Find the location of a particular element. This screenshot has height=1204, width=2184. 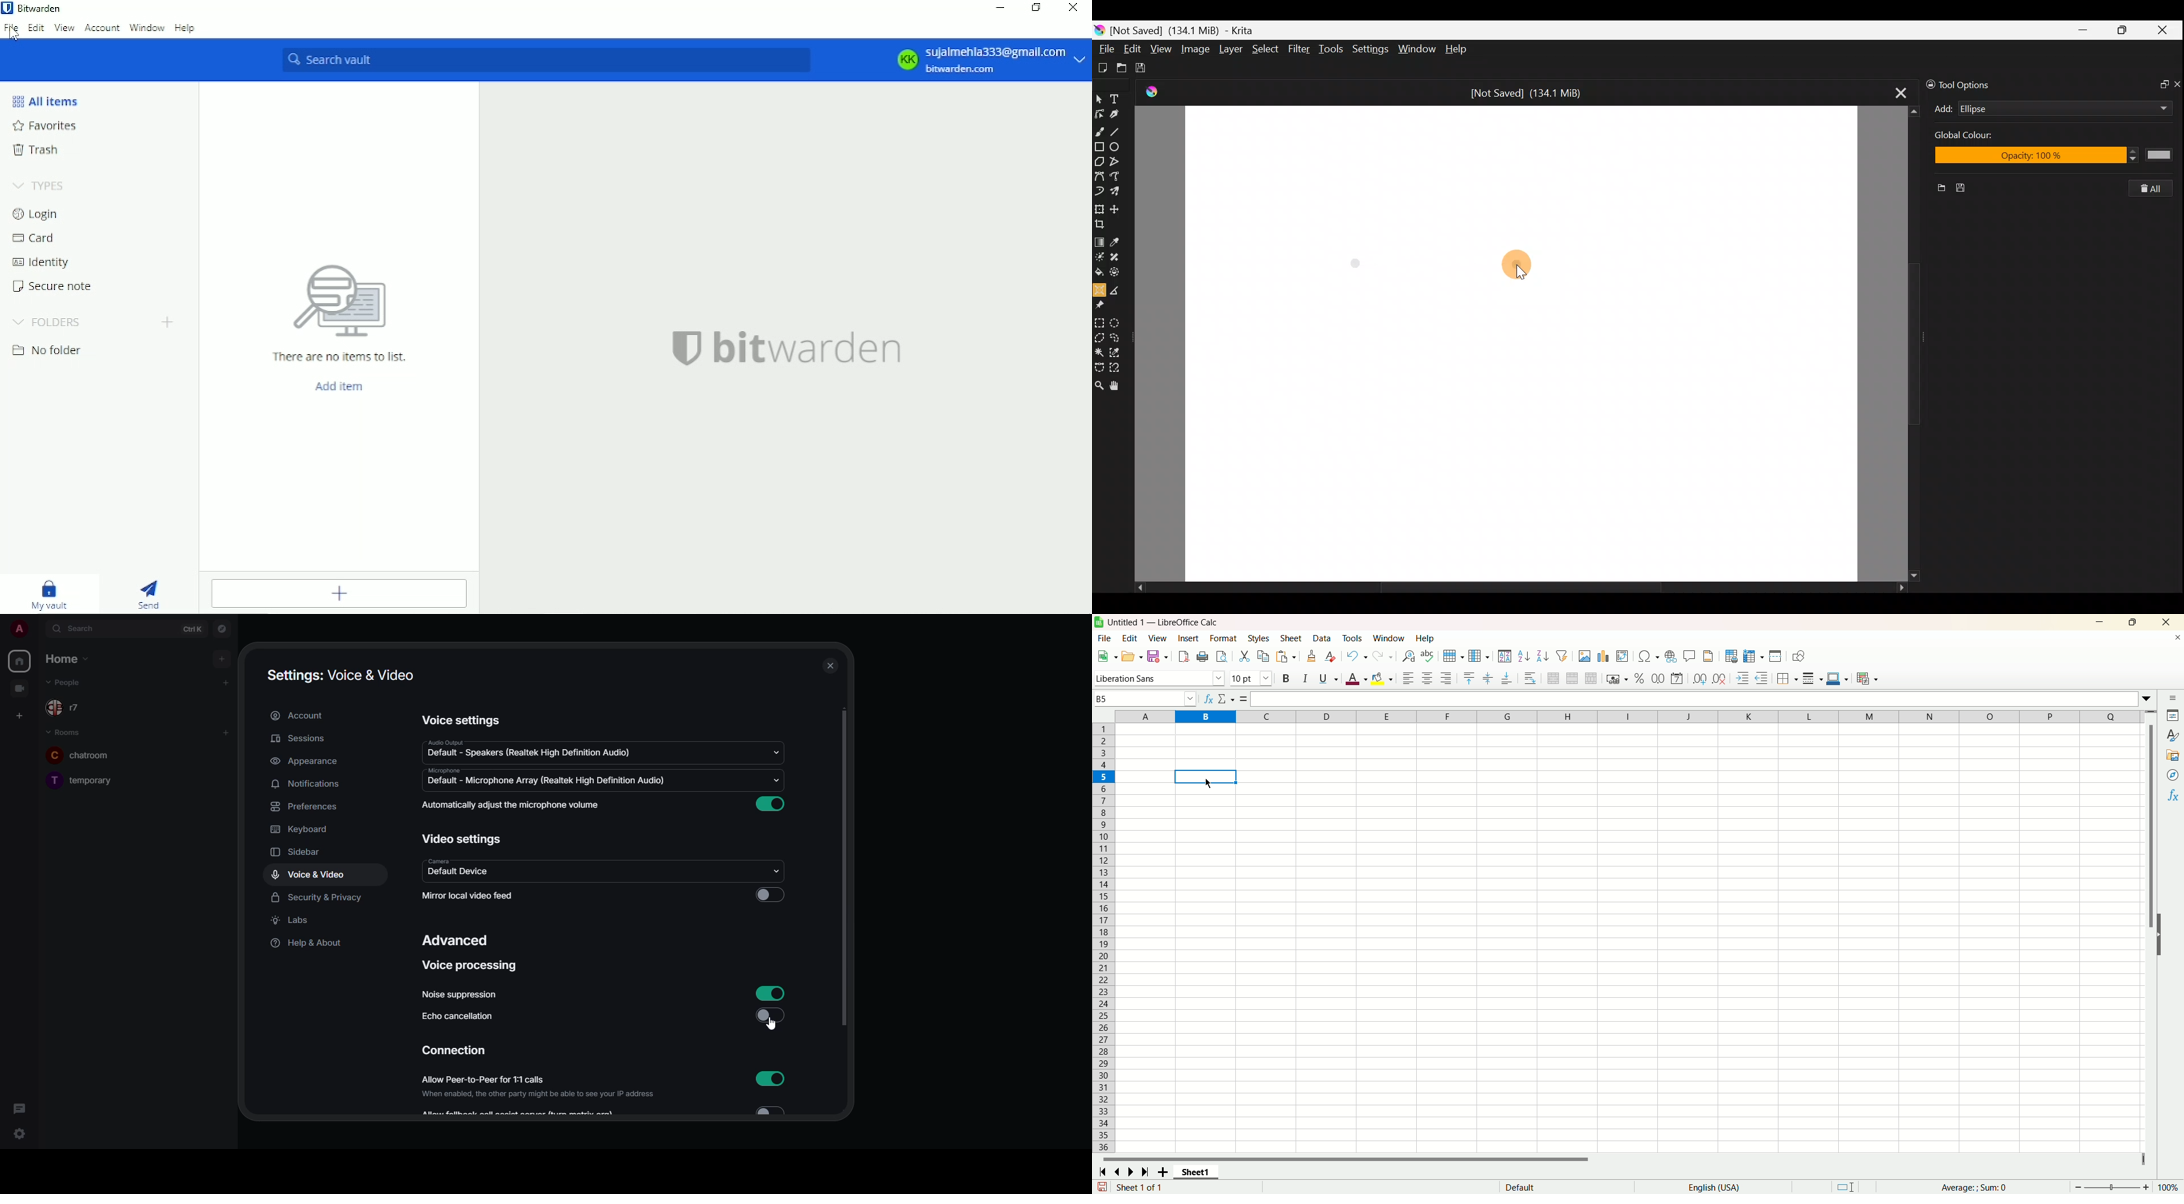

voice processing is located at coordinates (470, 967).